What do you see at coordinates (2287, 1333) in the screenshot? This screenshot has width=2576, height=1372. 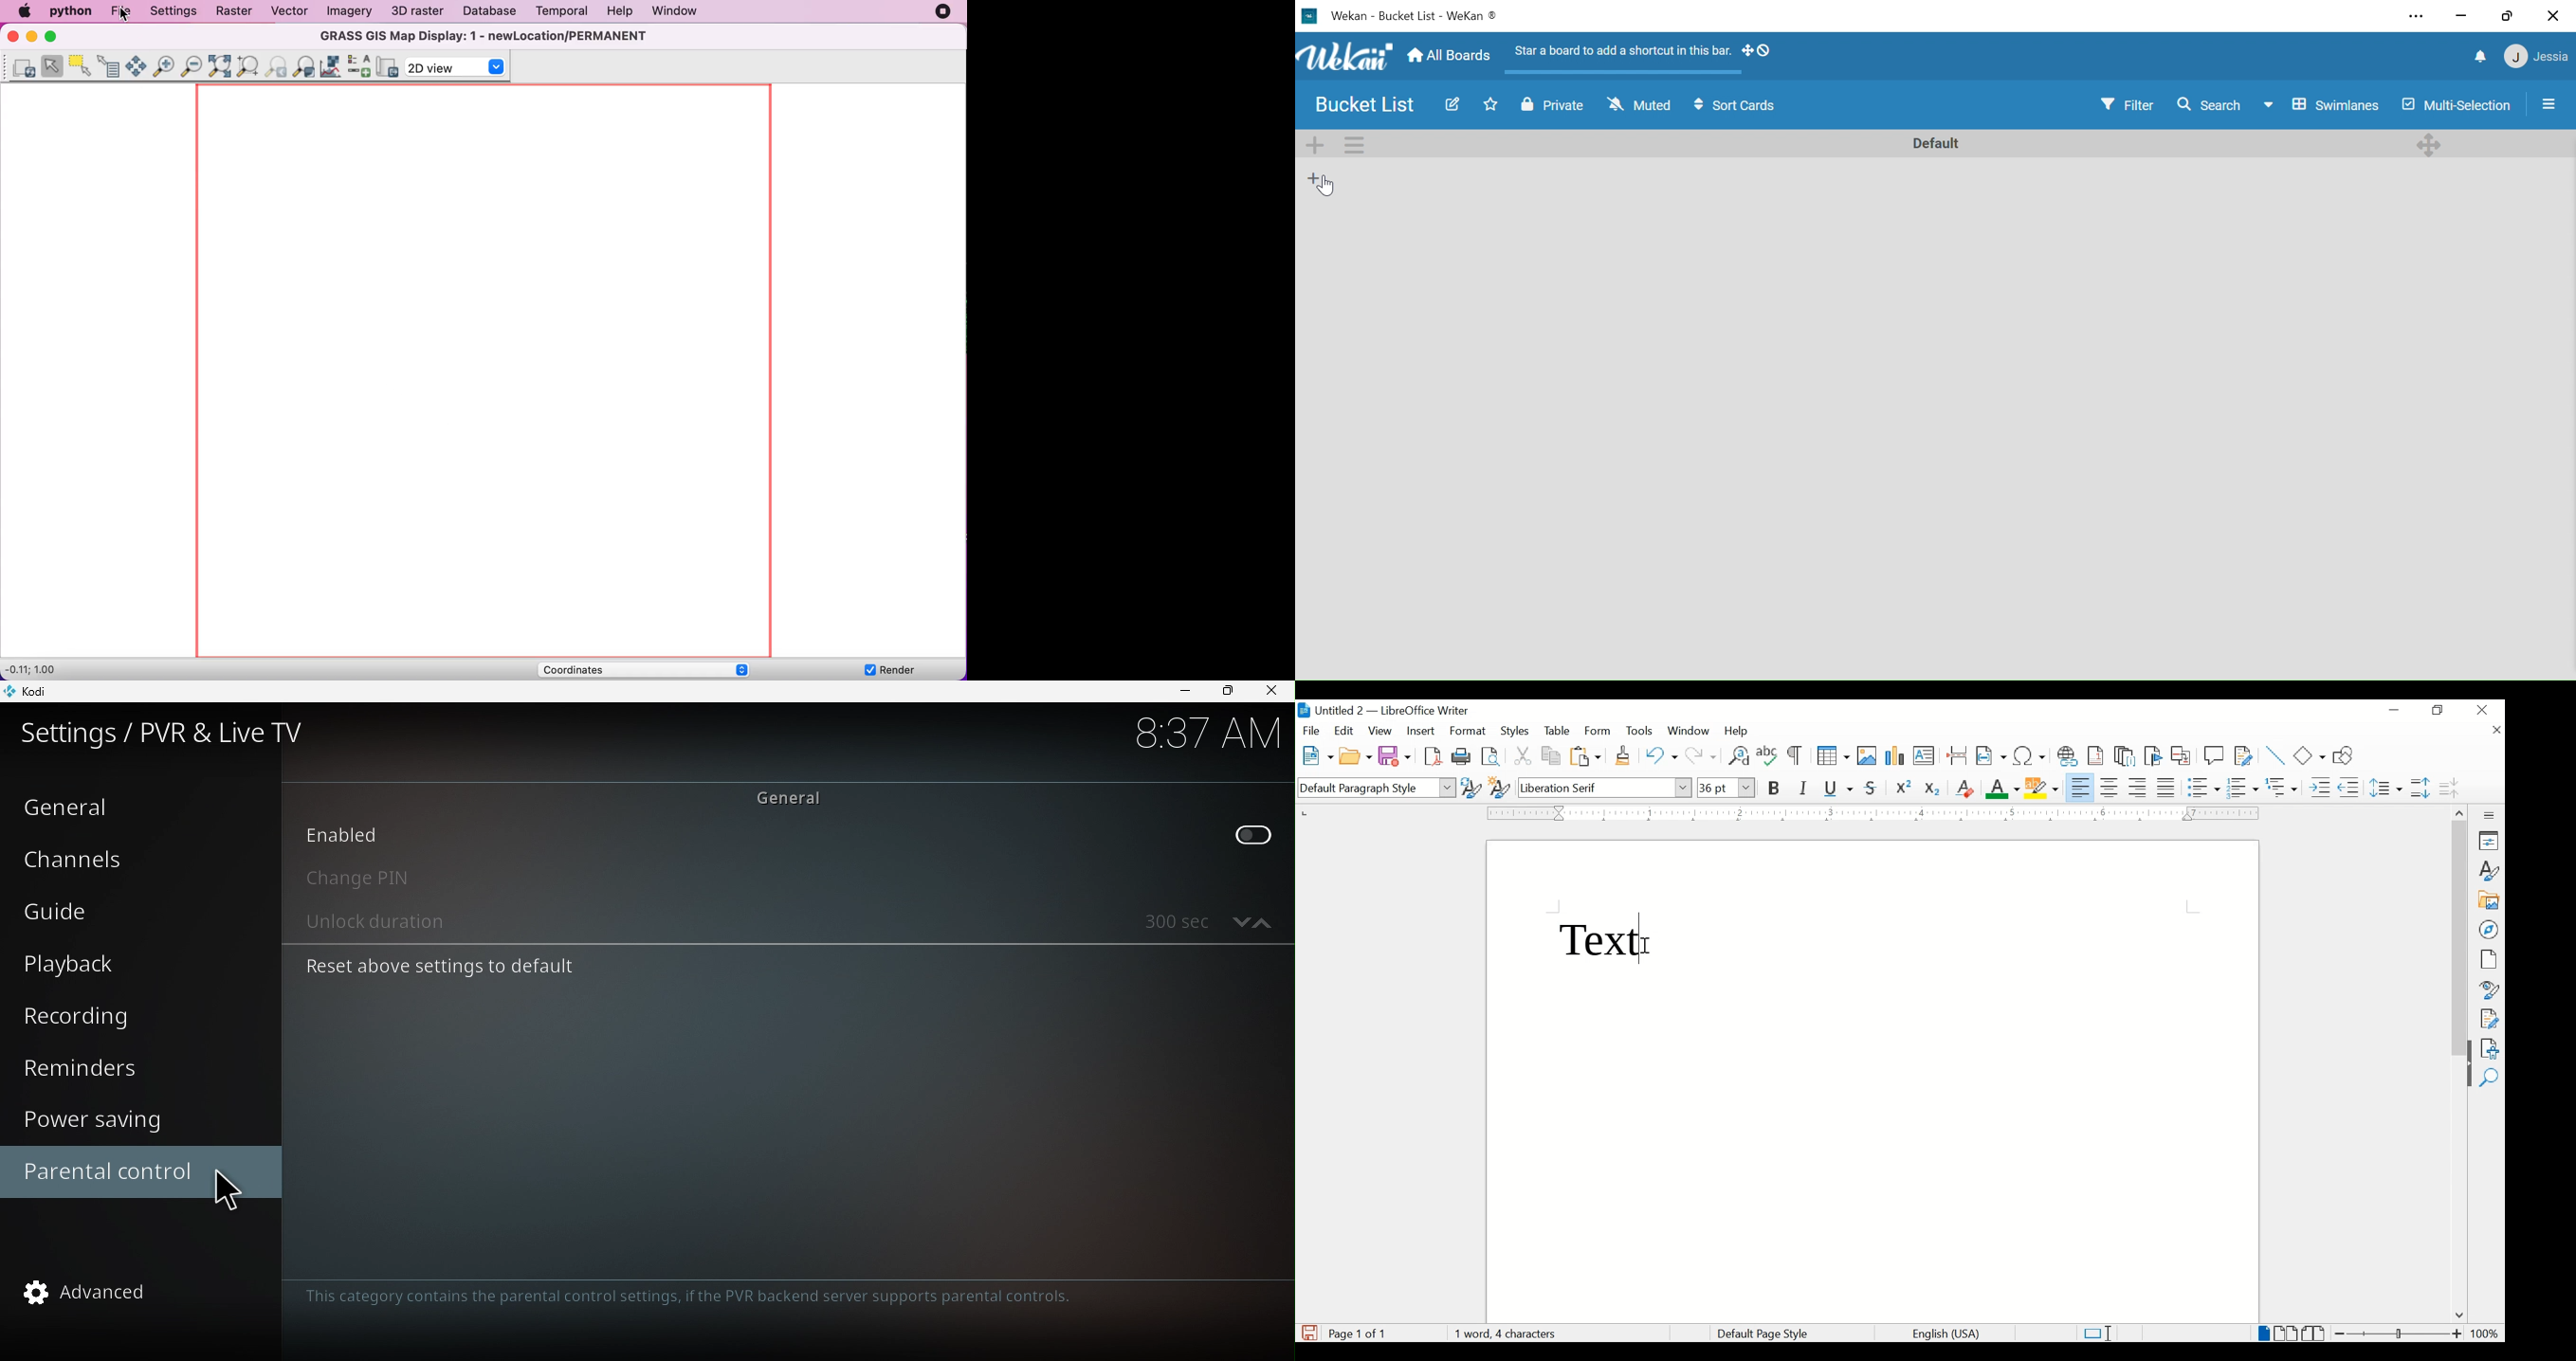 I see `multi page view` at bounding box center [2287, 1333].